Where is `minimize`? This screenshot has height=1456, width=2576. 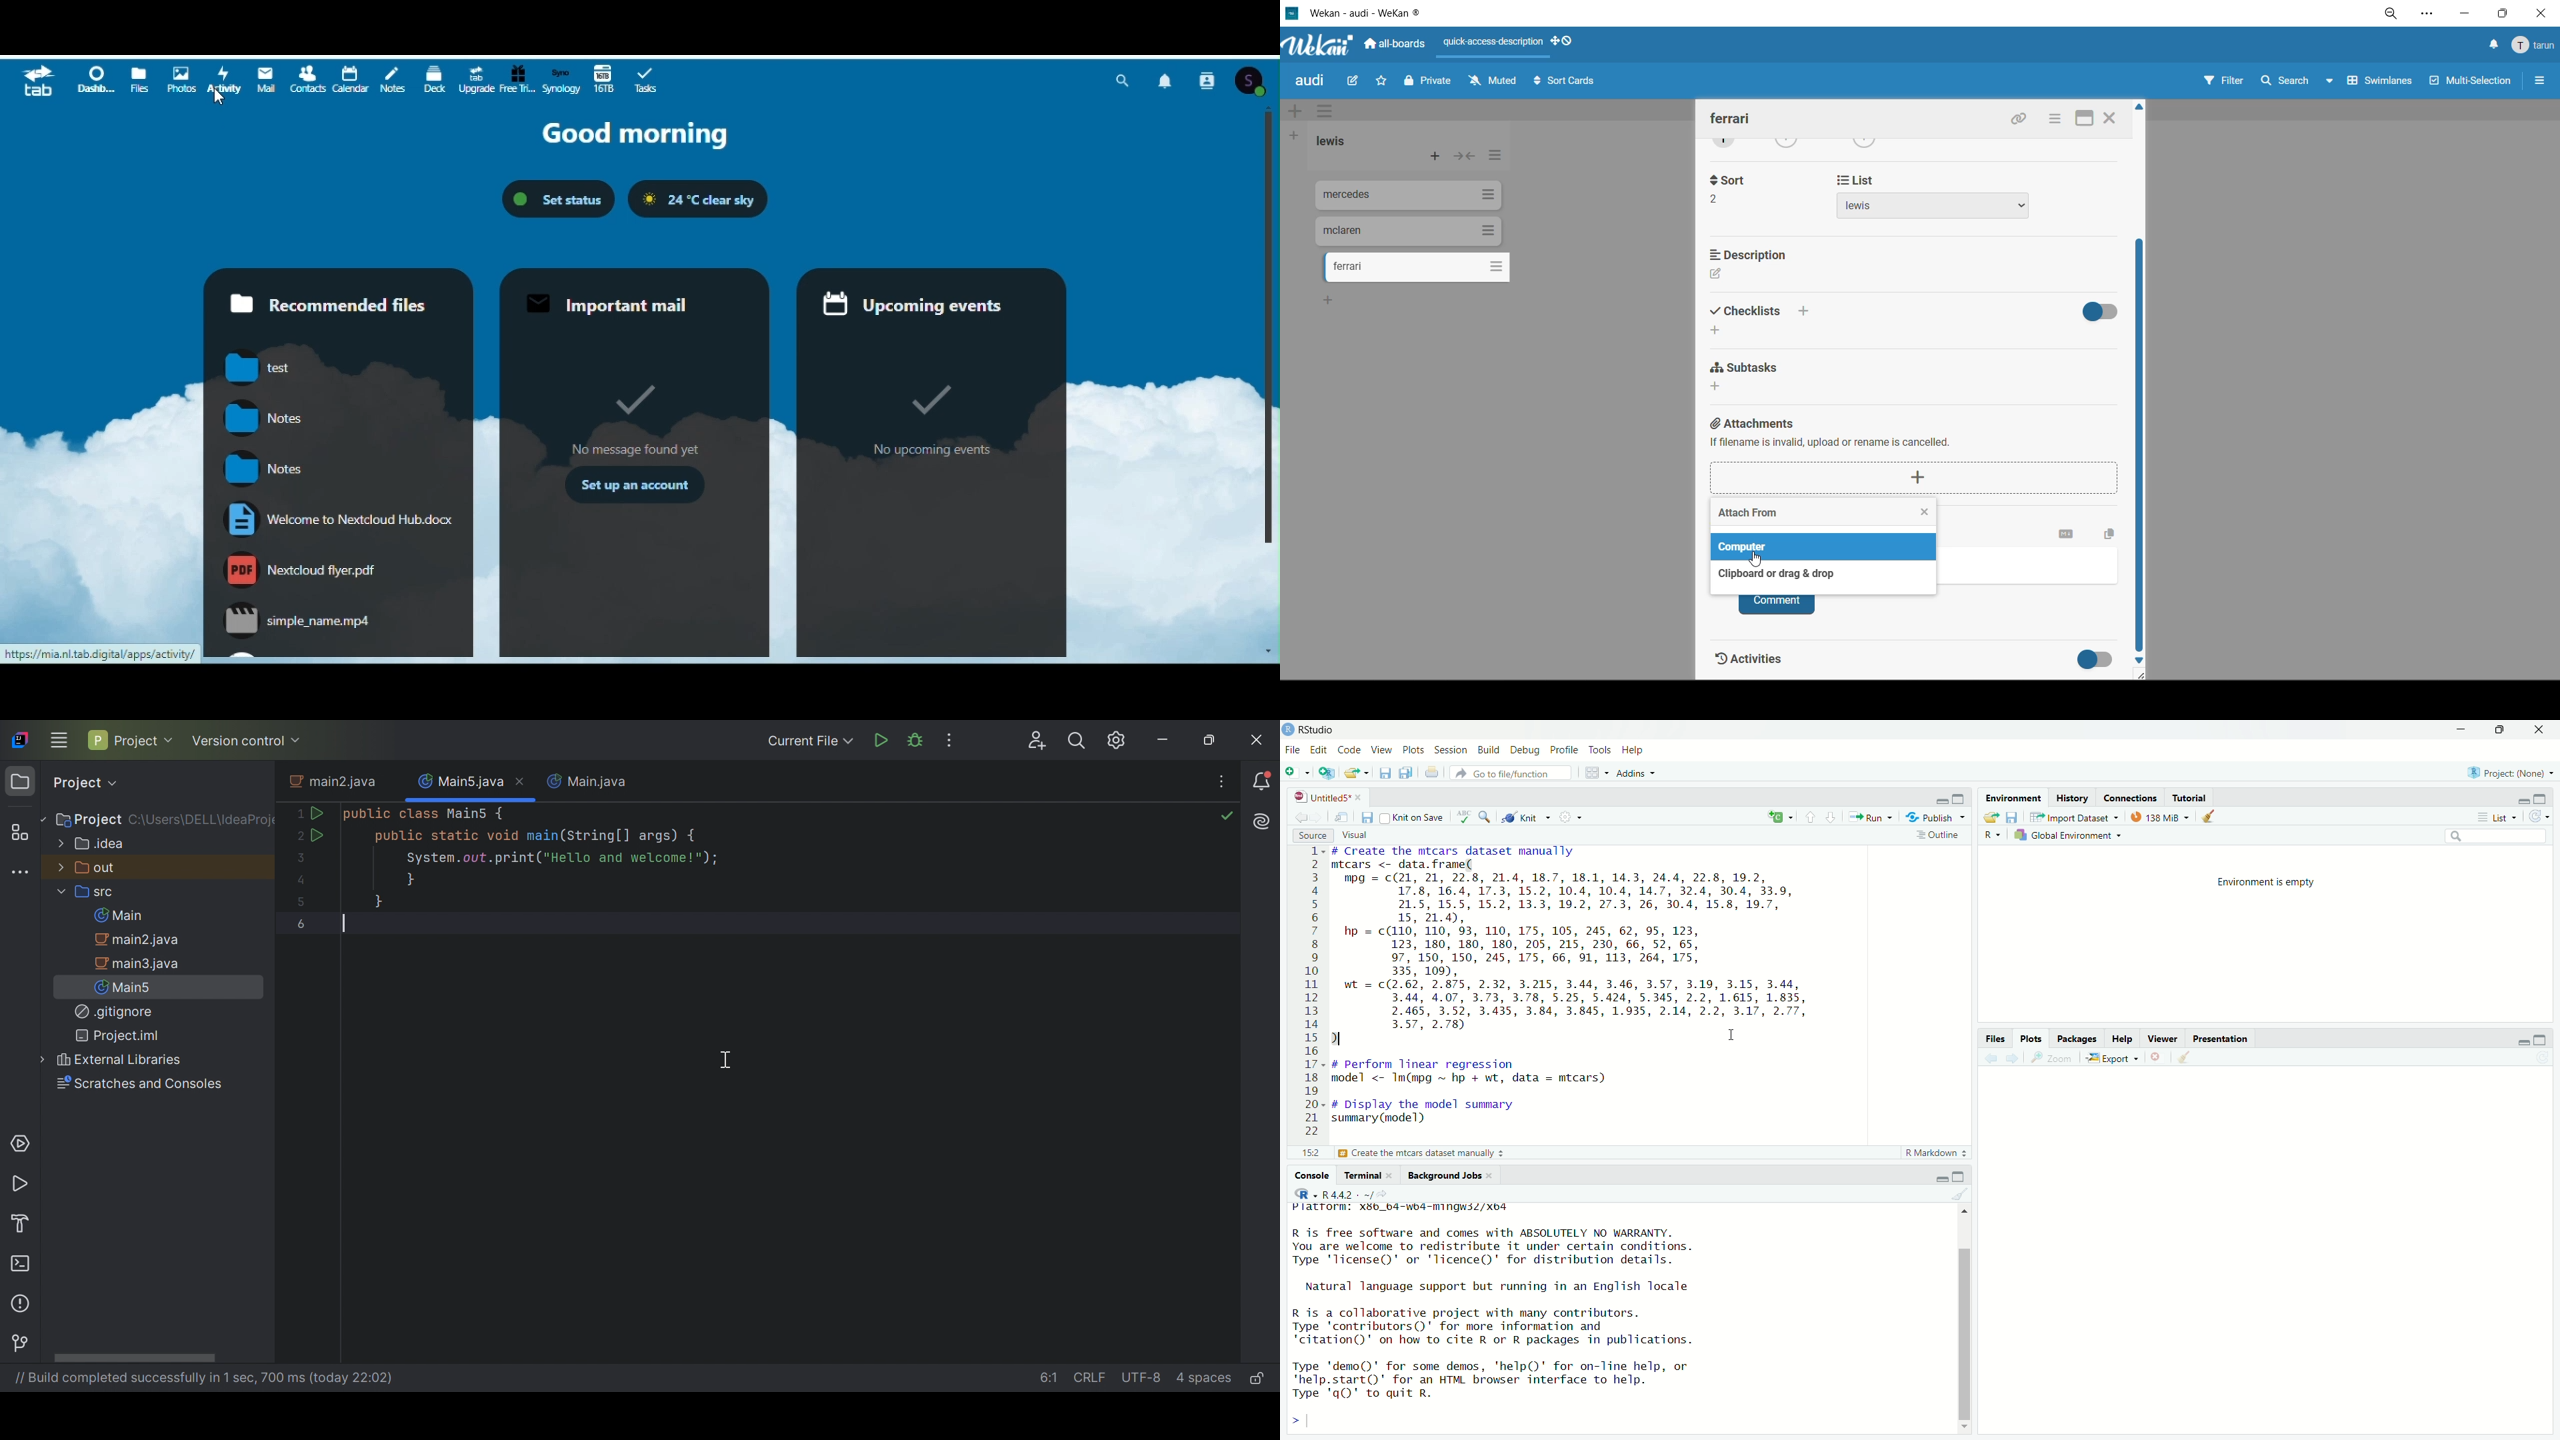
minimize is located at coordinates (2522, 801).